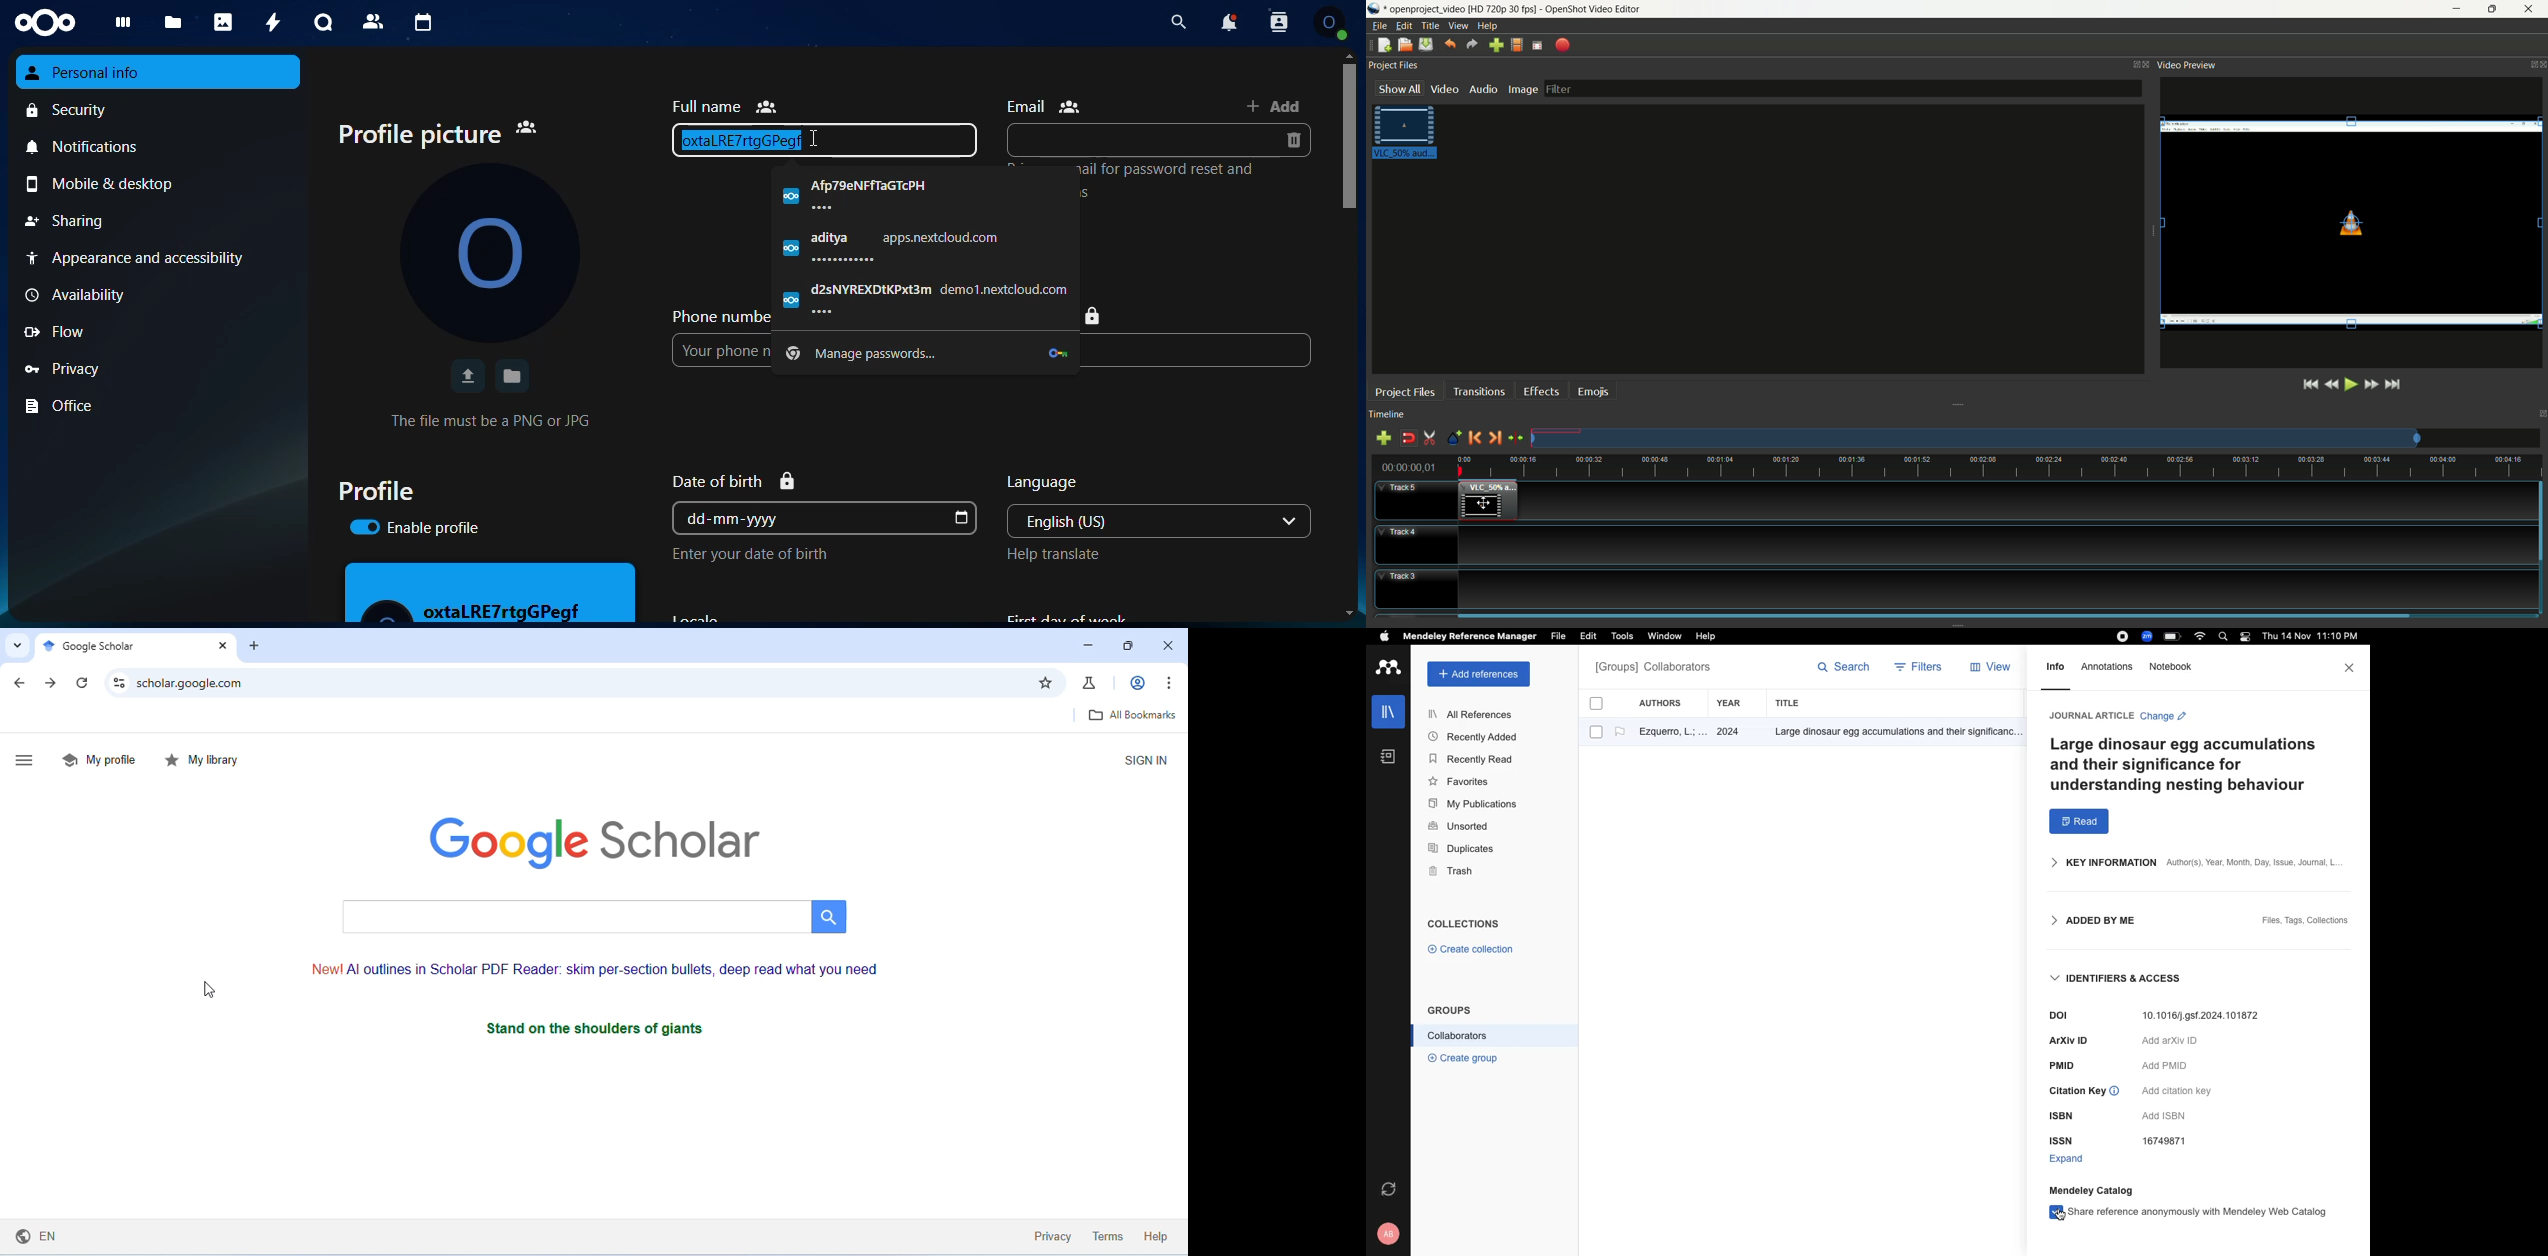  Describe the element at coordinates (1230, 21) in the screenshot. I see `notification` at that location.